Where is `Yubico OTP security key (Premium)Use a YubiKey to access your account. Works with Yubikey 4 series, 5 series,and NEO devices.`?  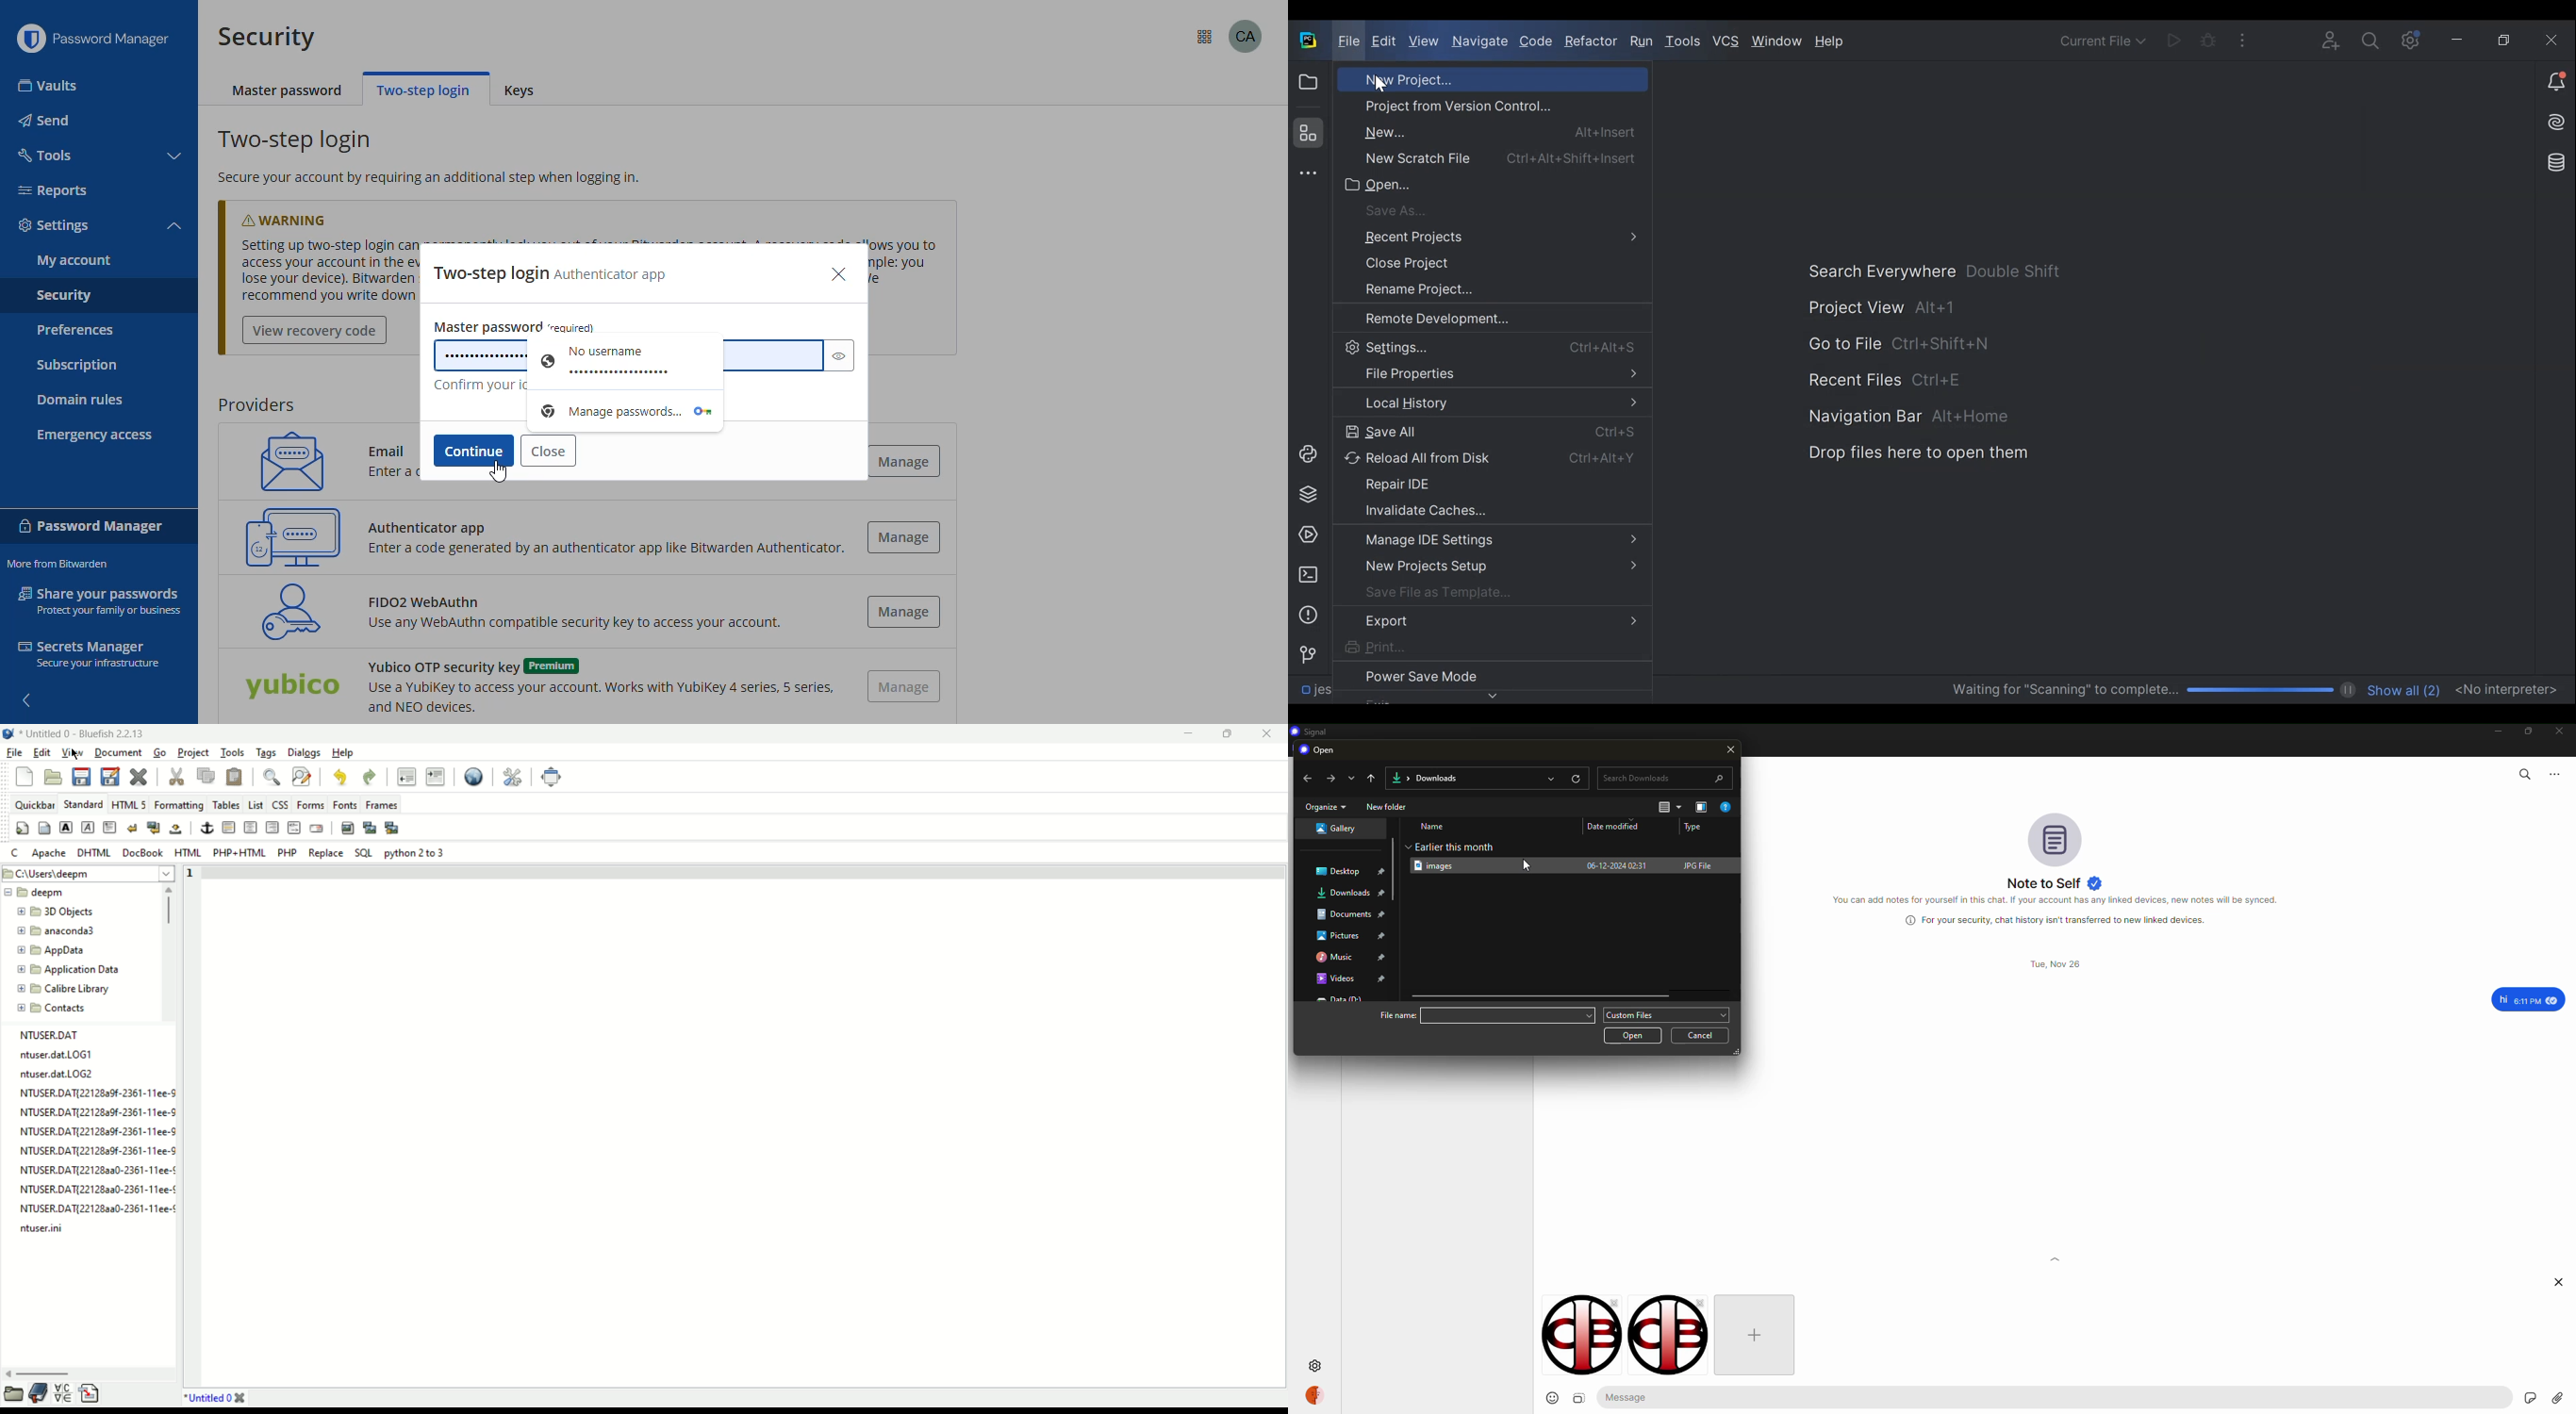
Yubico OTP security key (Premium)Use a YubiKey to access your account. Works with Yubikey 4 series, 5 series,and NEO devices. is located at coordinates (598, 686).